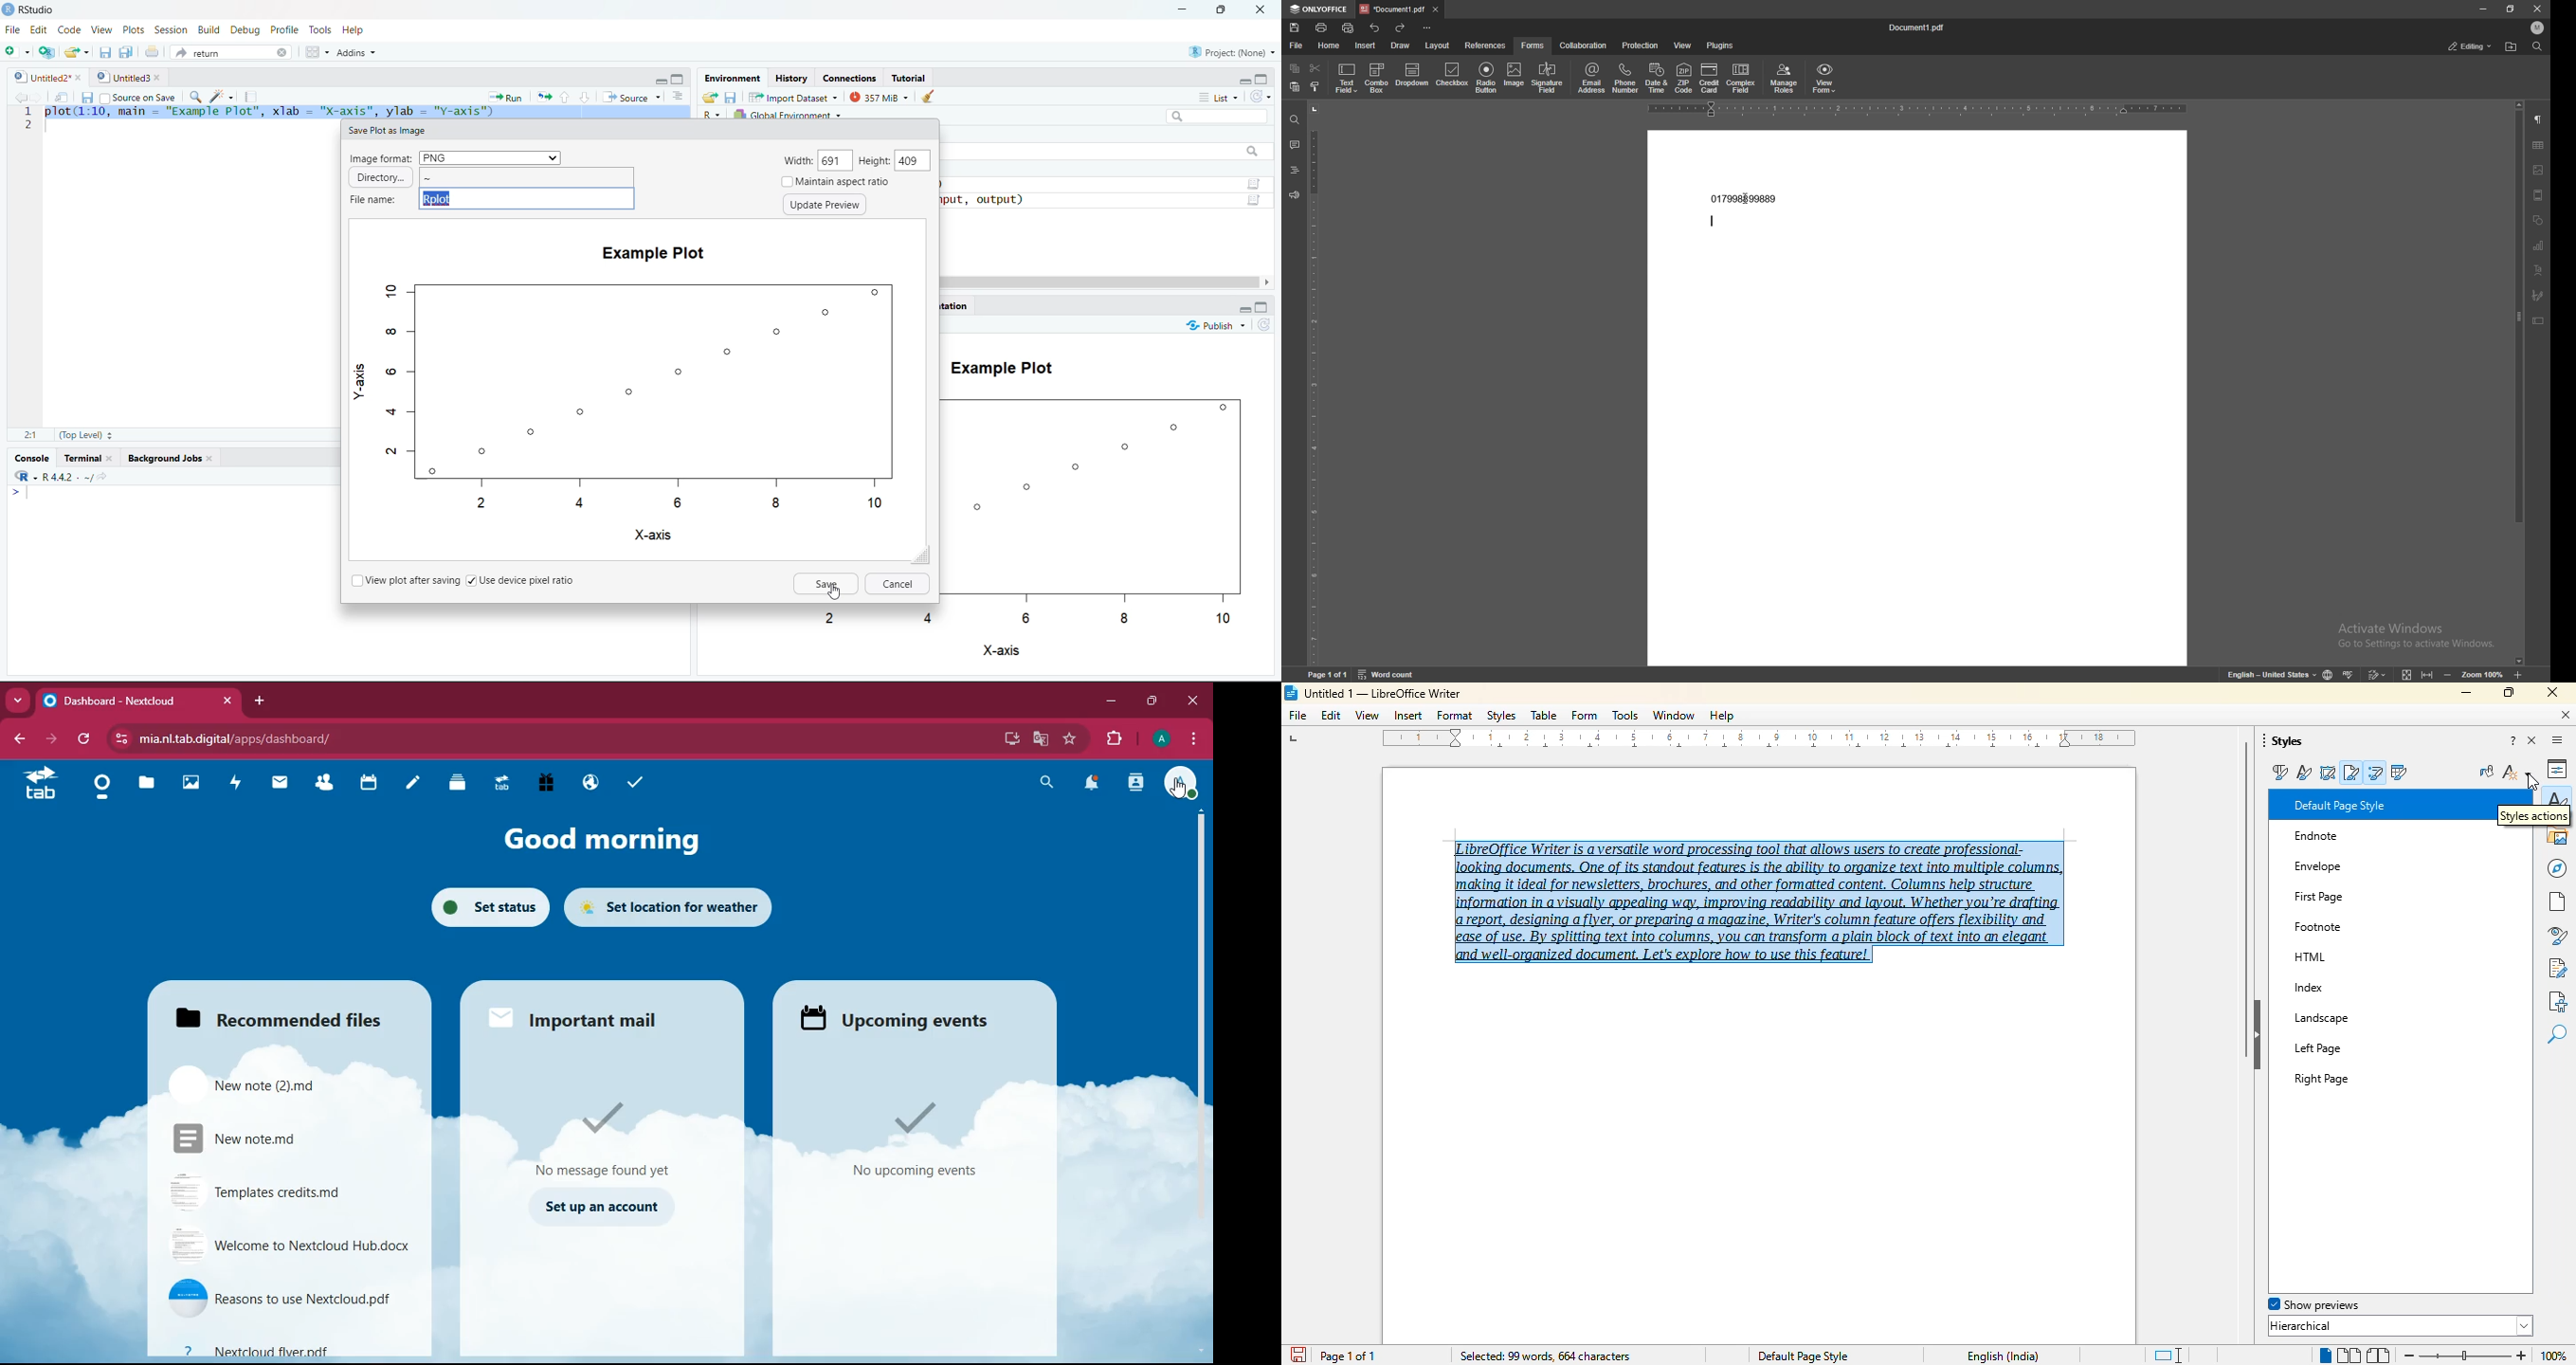 This screenshot has width=2576, height=1372. Describe the element at coordinates (264, 1085) in the screenshot. I see `file` at that location.